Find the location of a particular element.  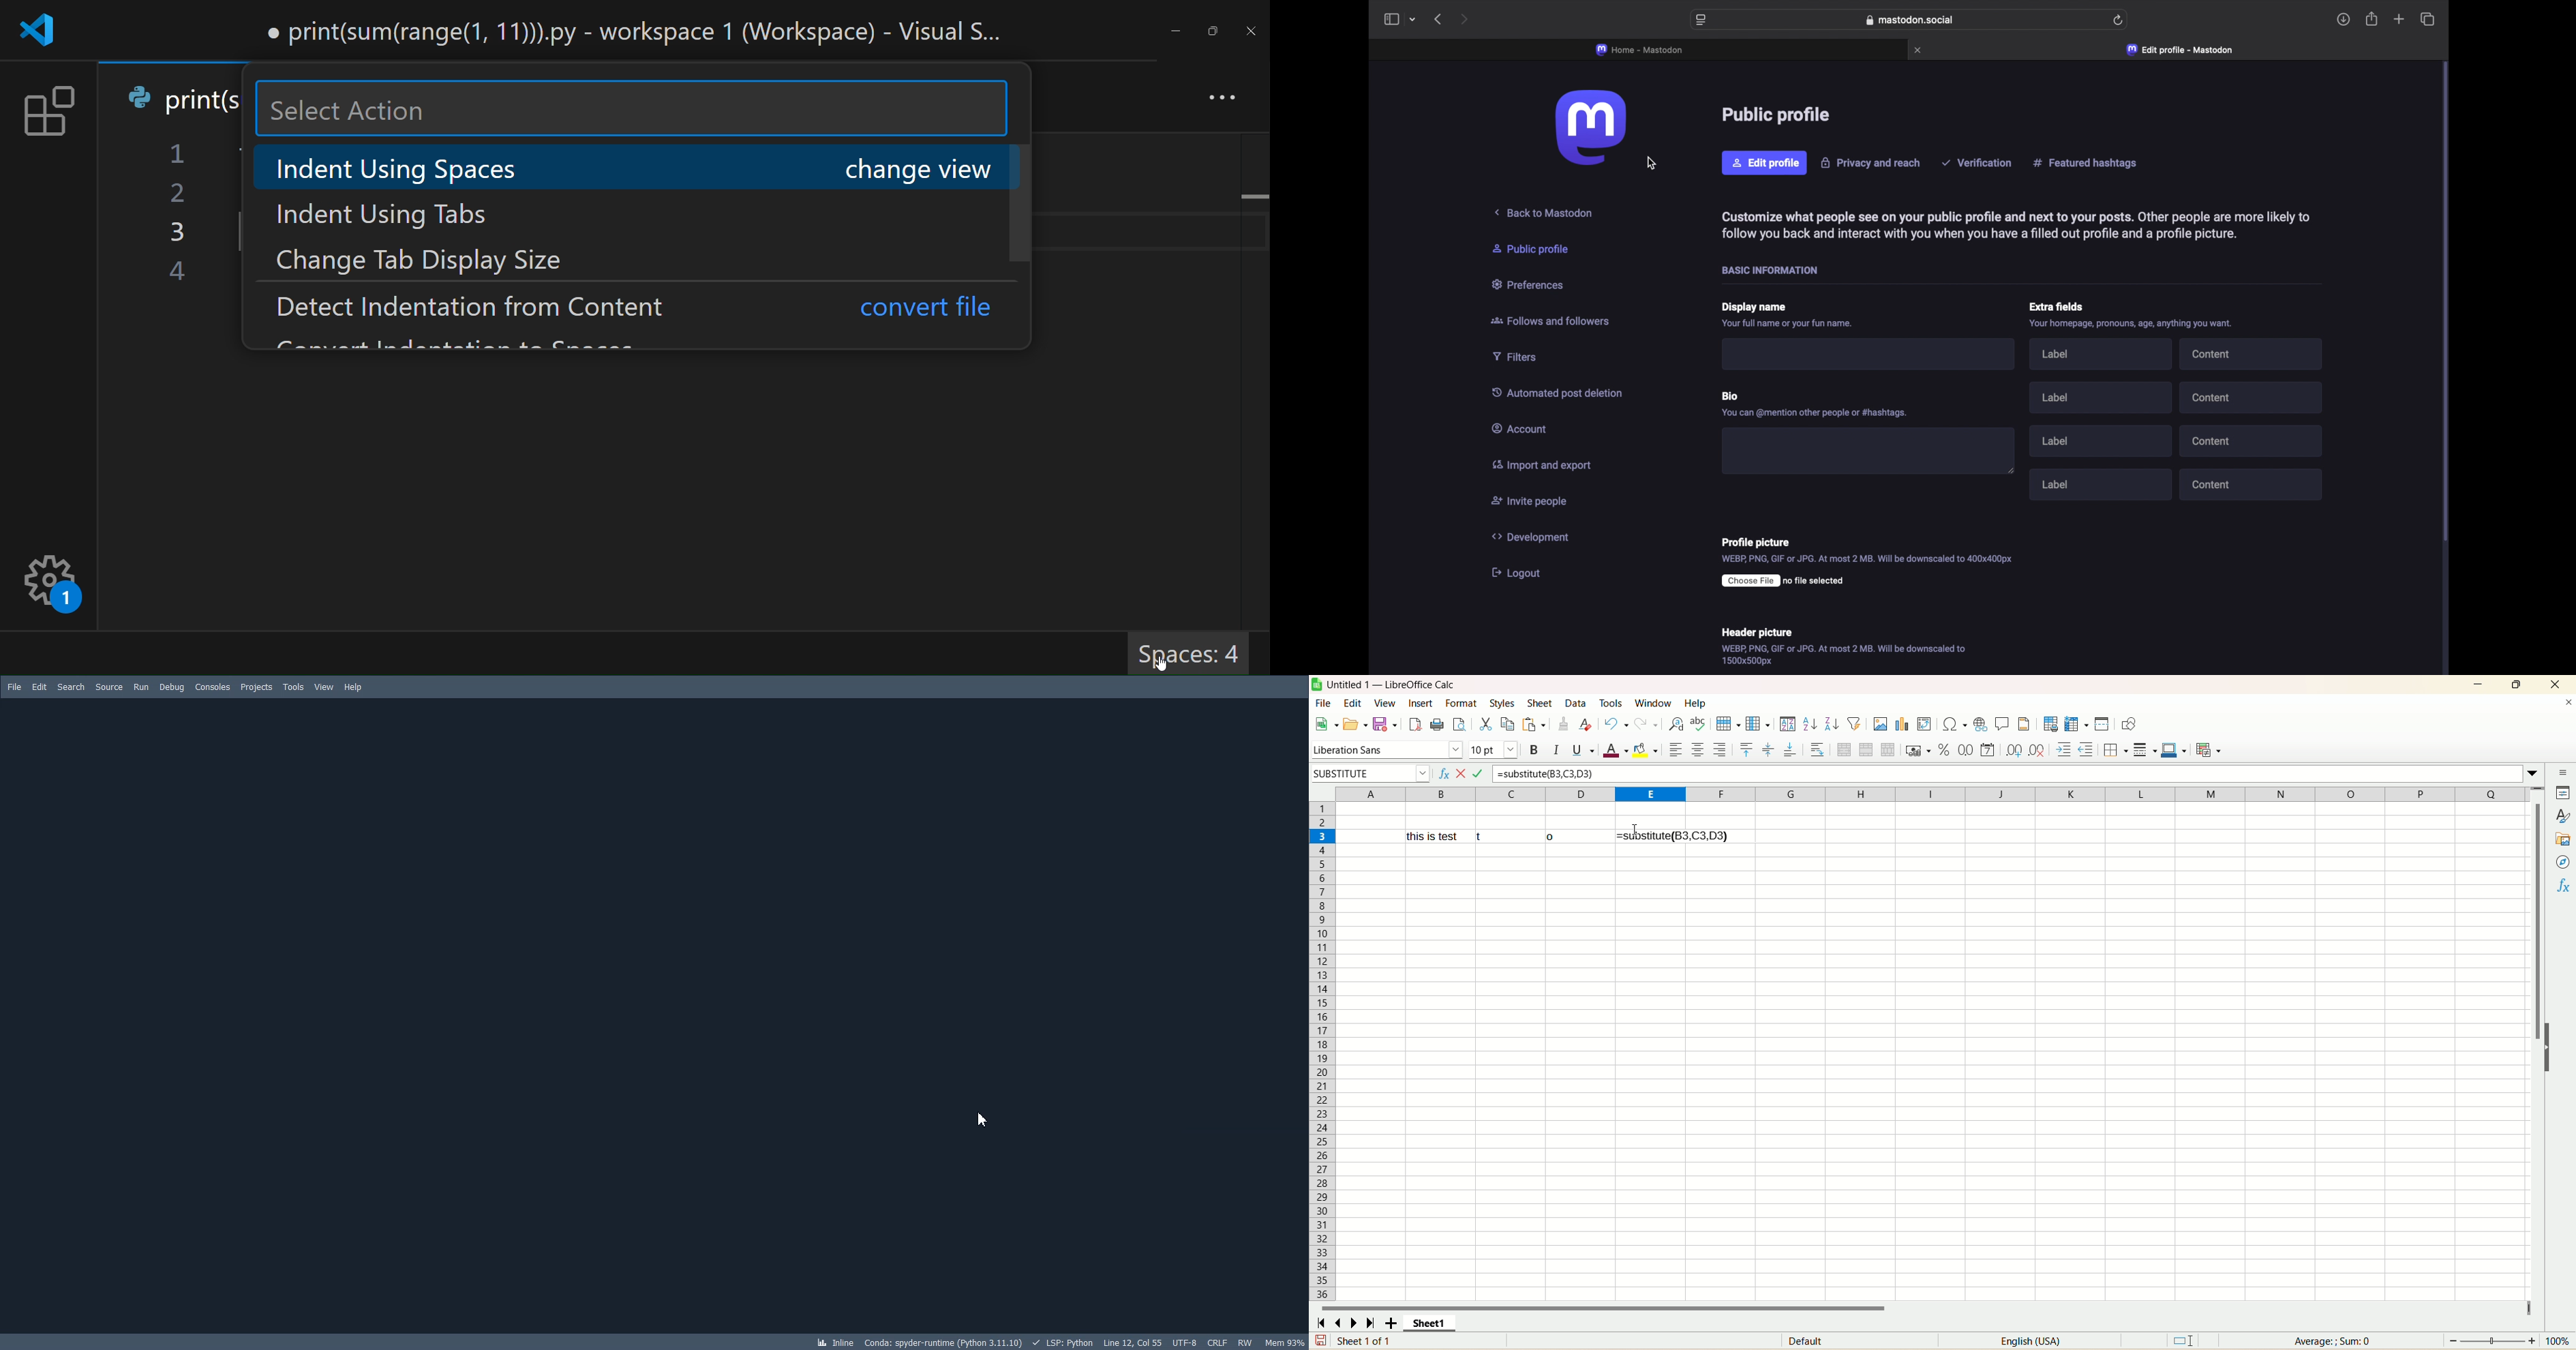

format as percent is located at coordinates (1945, 752).